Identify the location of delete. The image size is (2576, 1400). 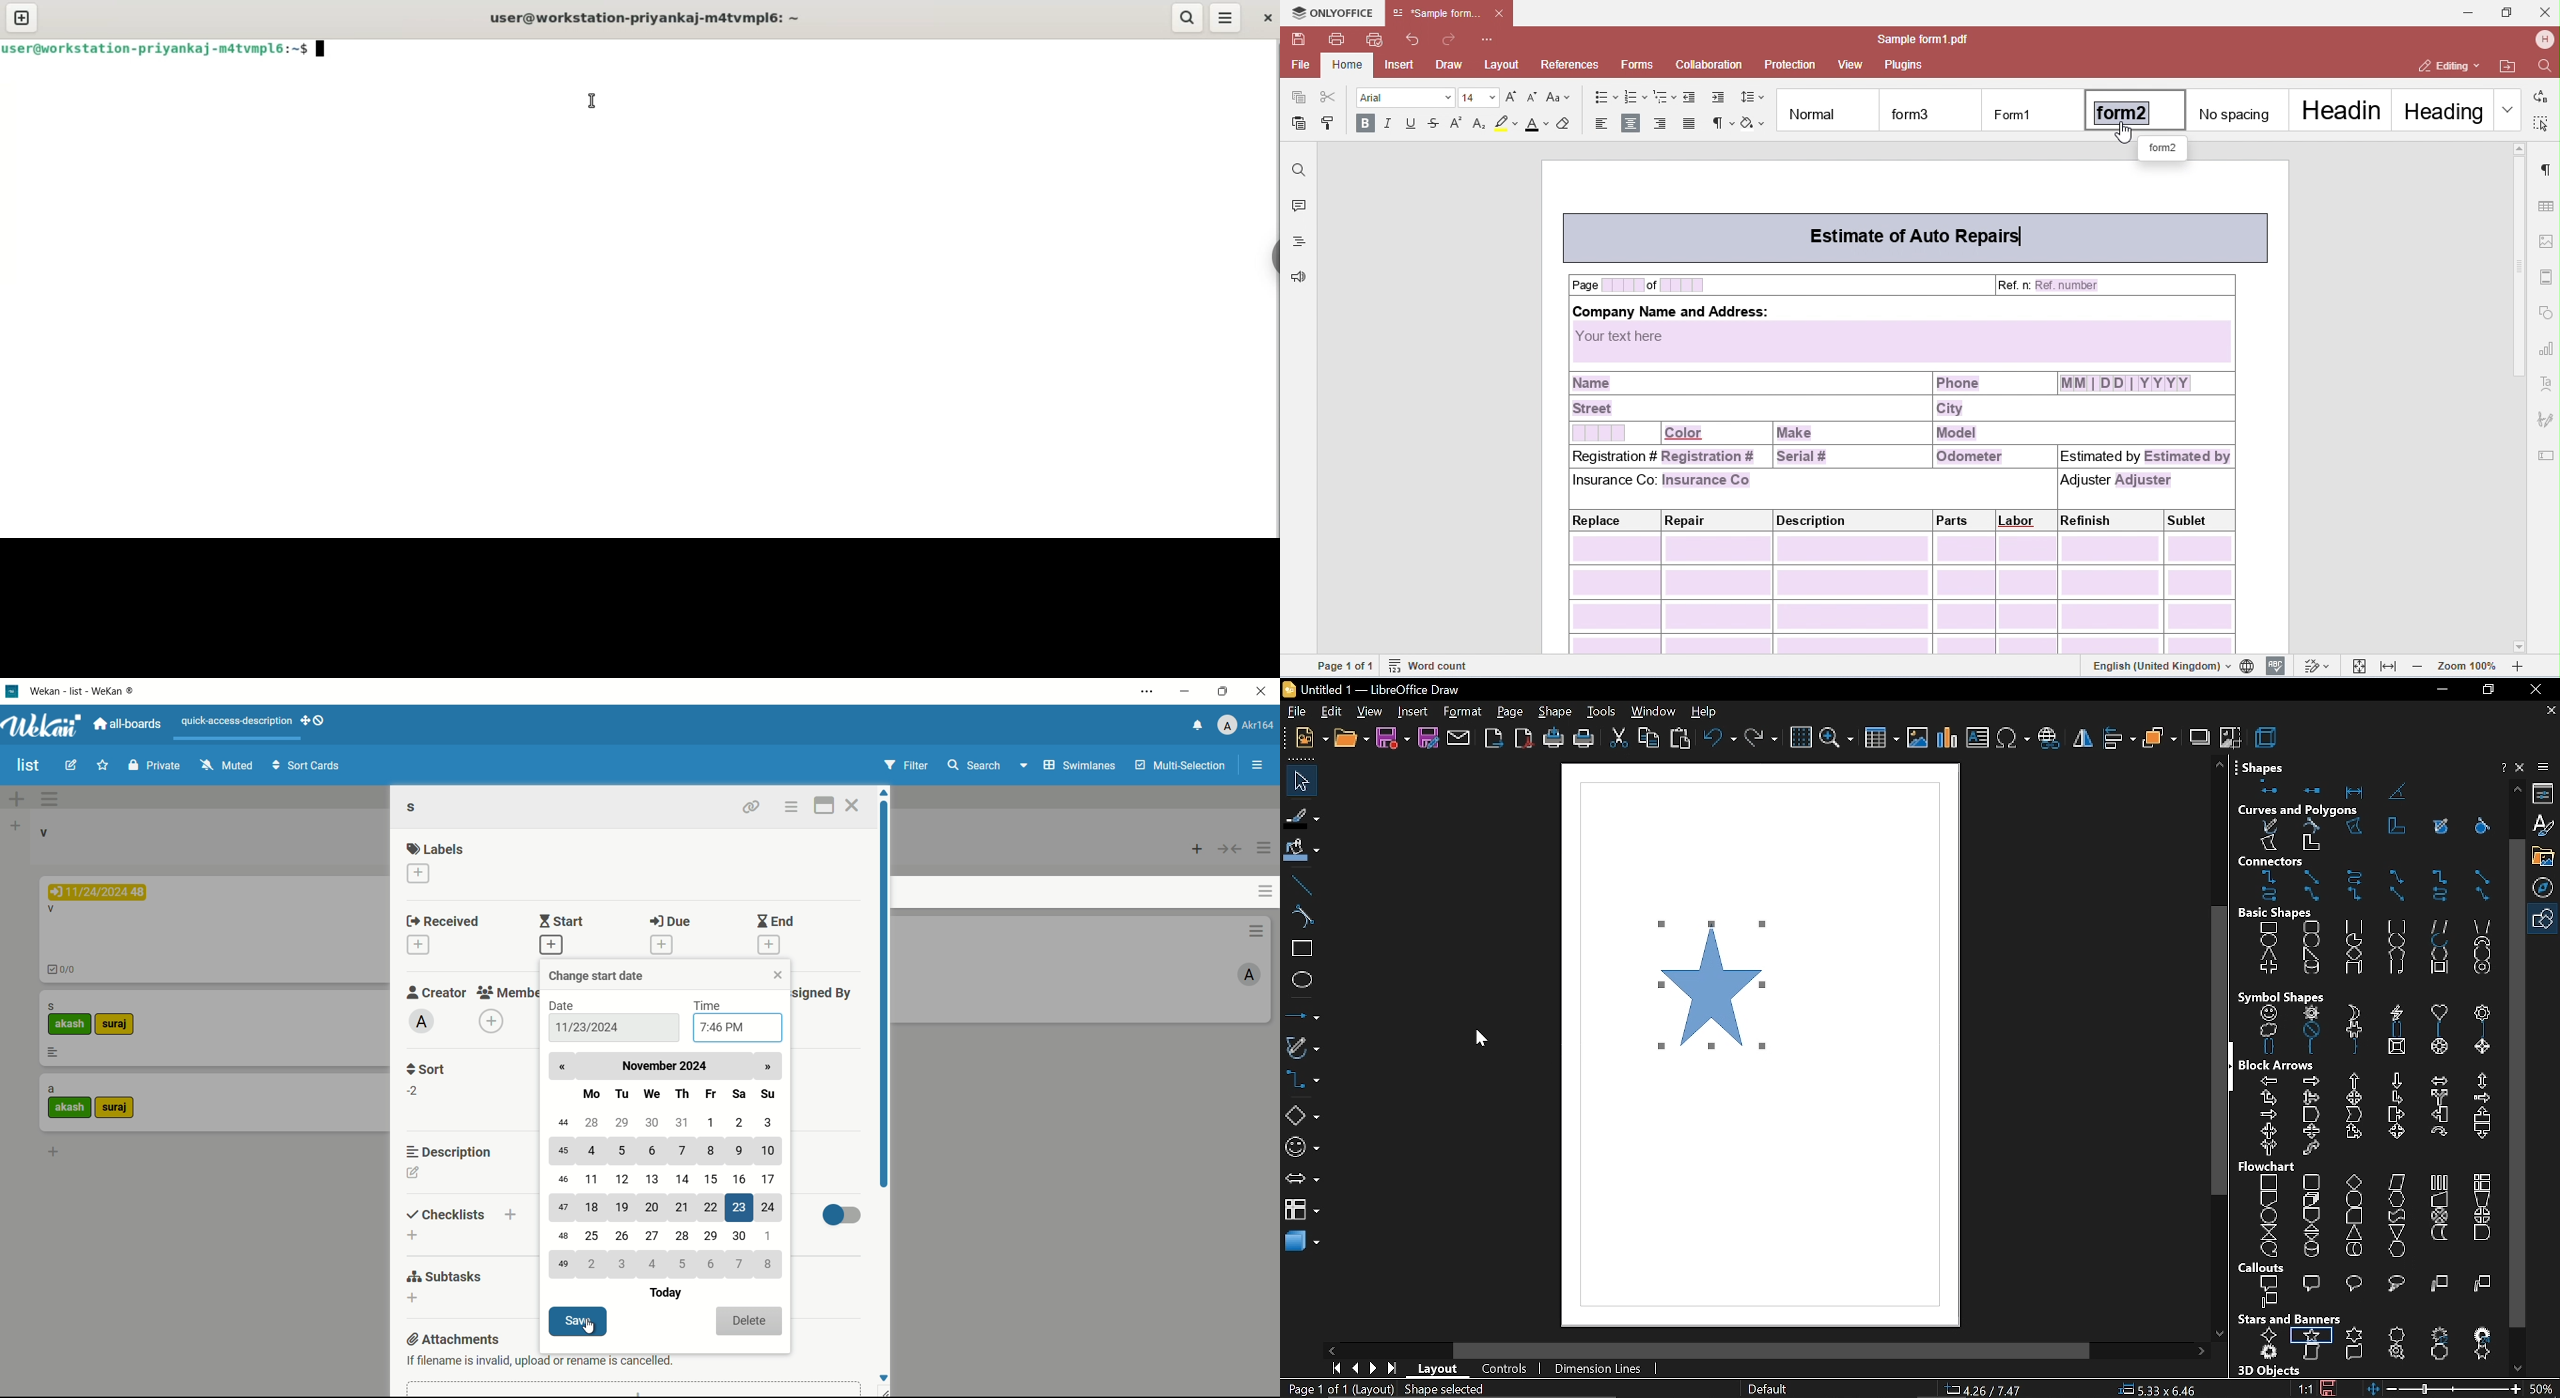
(749, 1321).